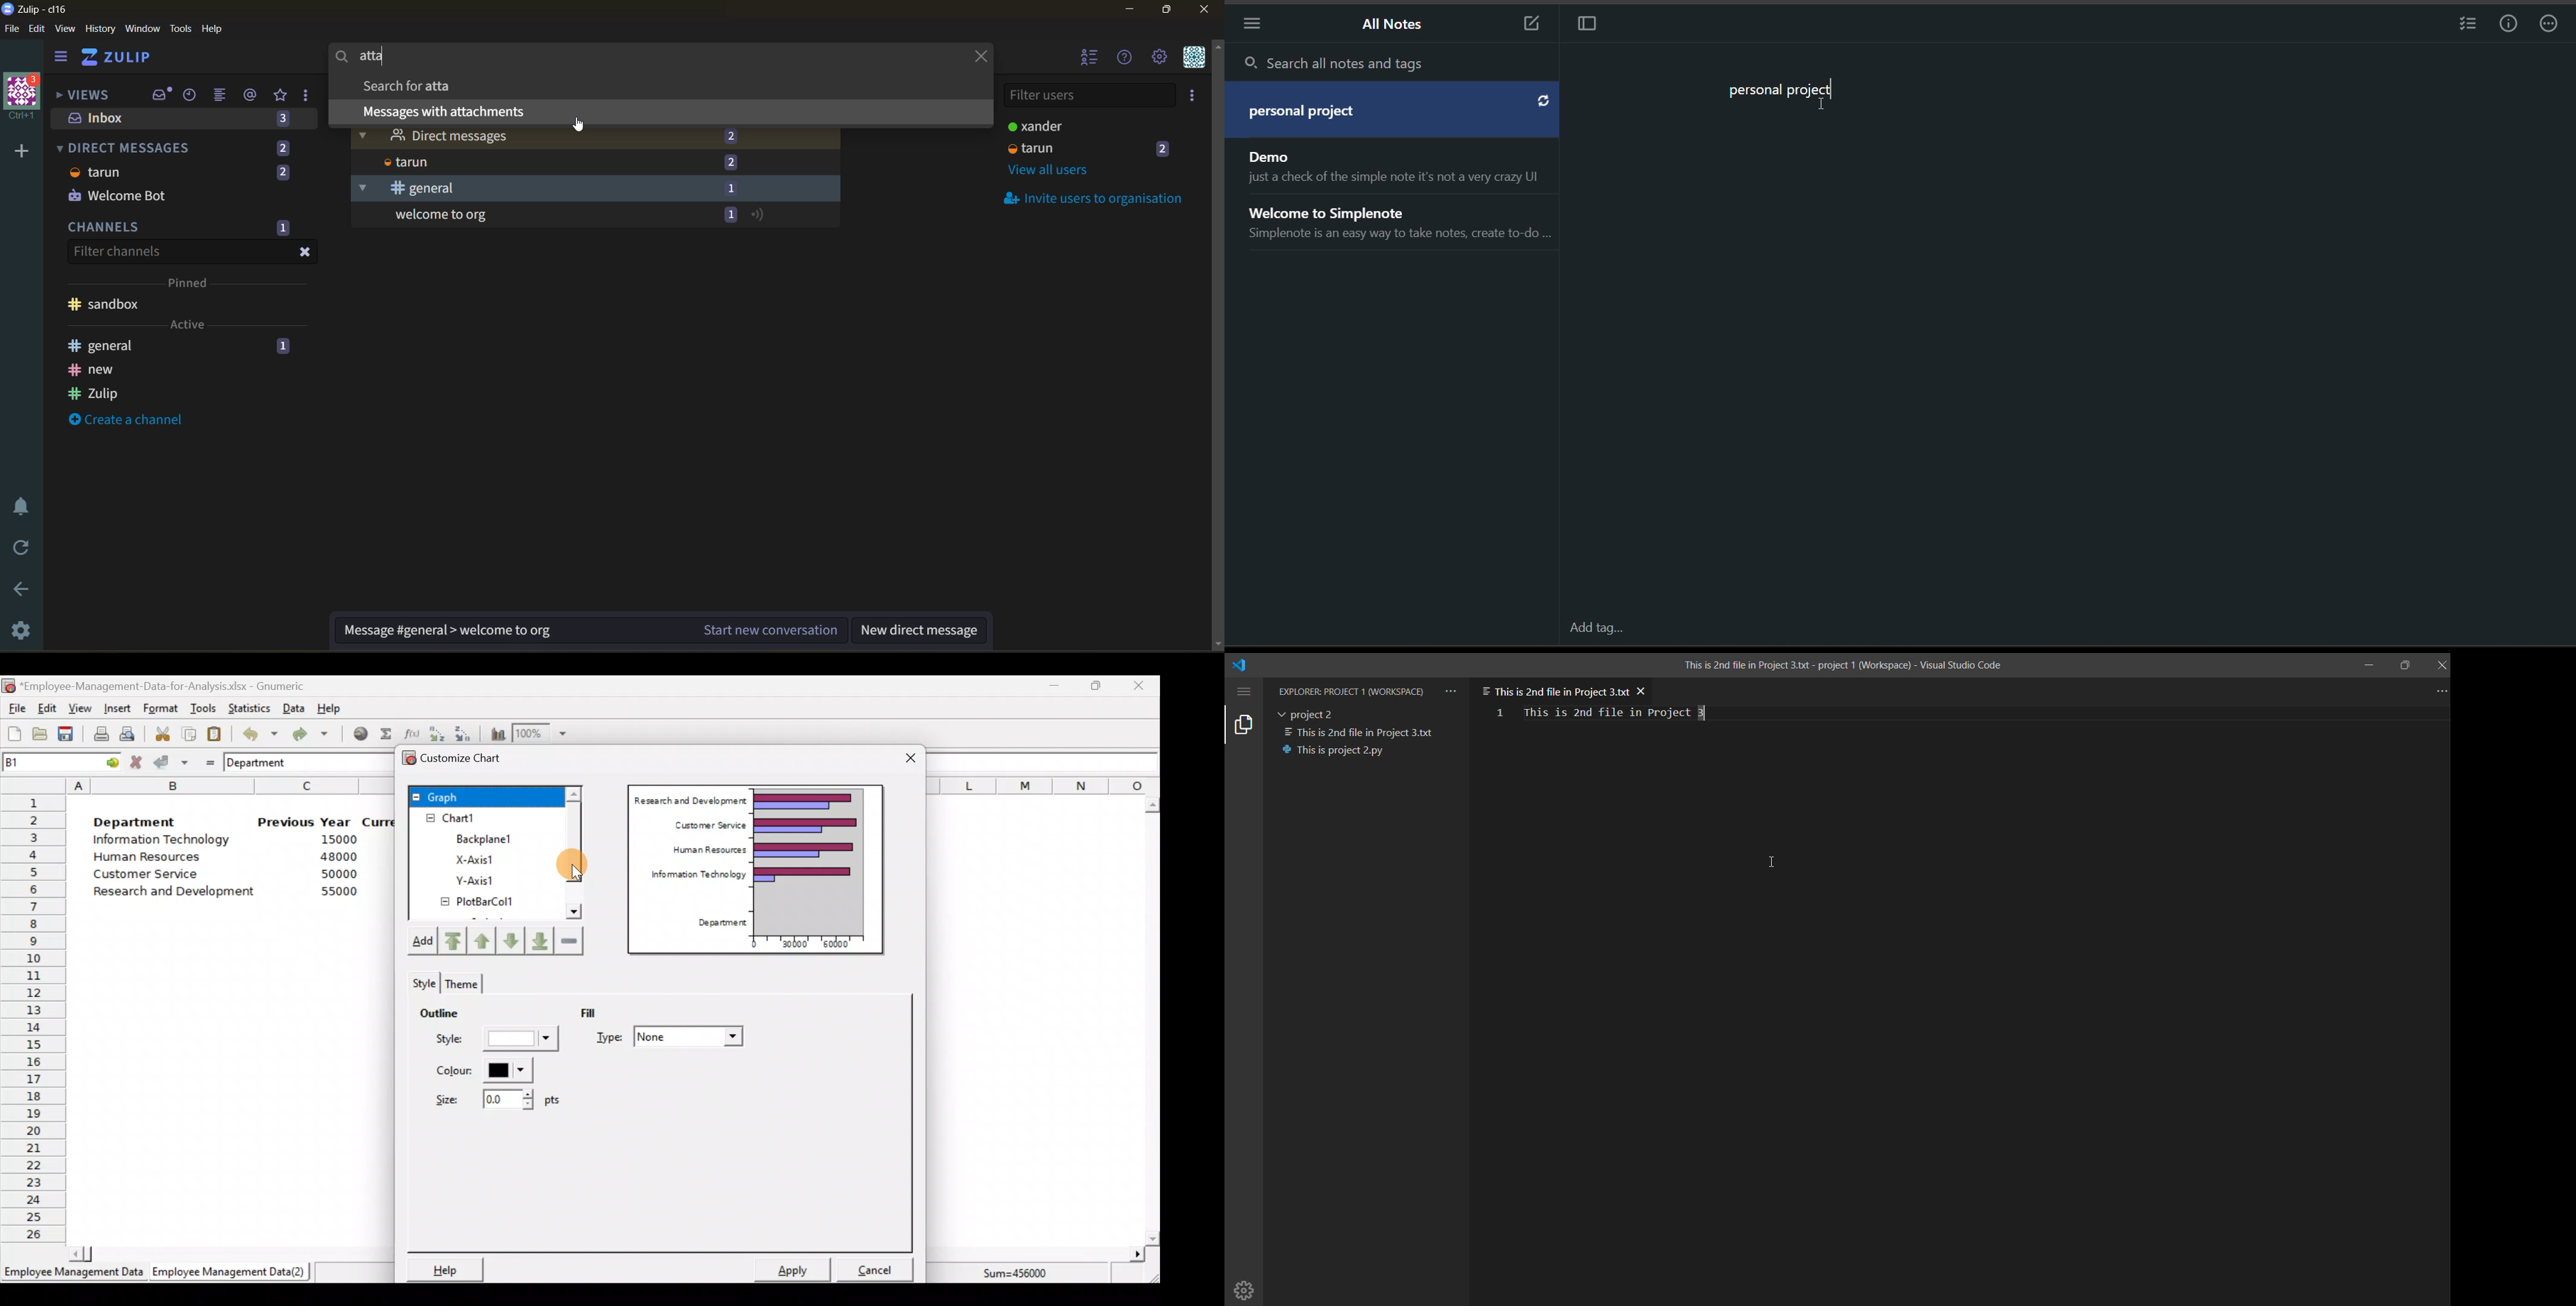 The image size is (2576, 1316). Describe the element at coordinates (283, 228) in the screenshot. I see `1` at that location.